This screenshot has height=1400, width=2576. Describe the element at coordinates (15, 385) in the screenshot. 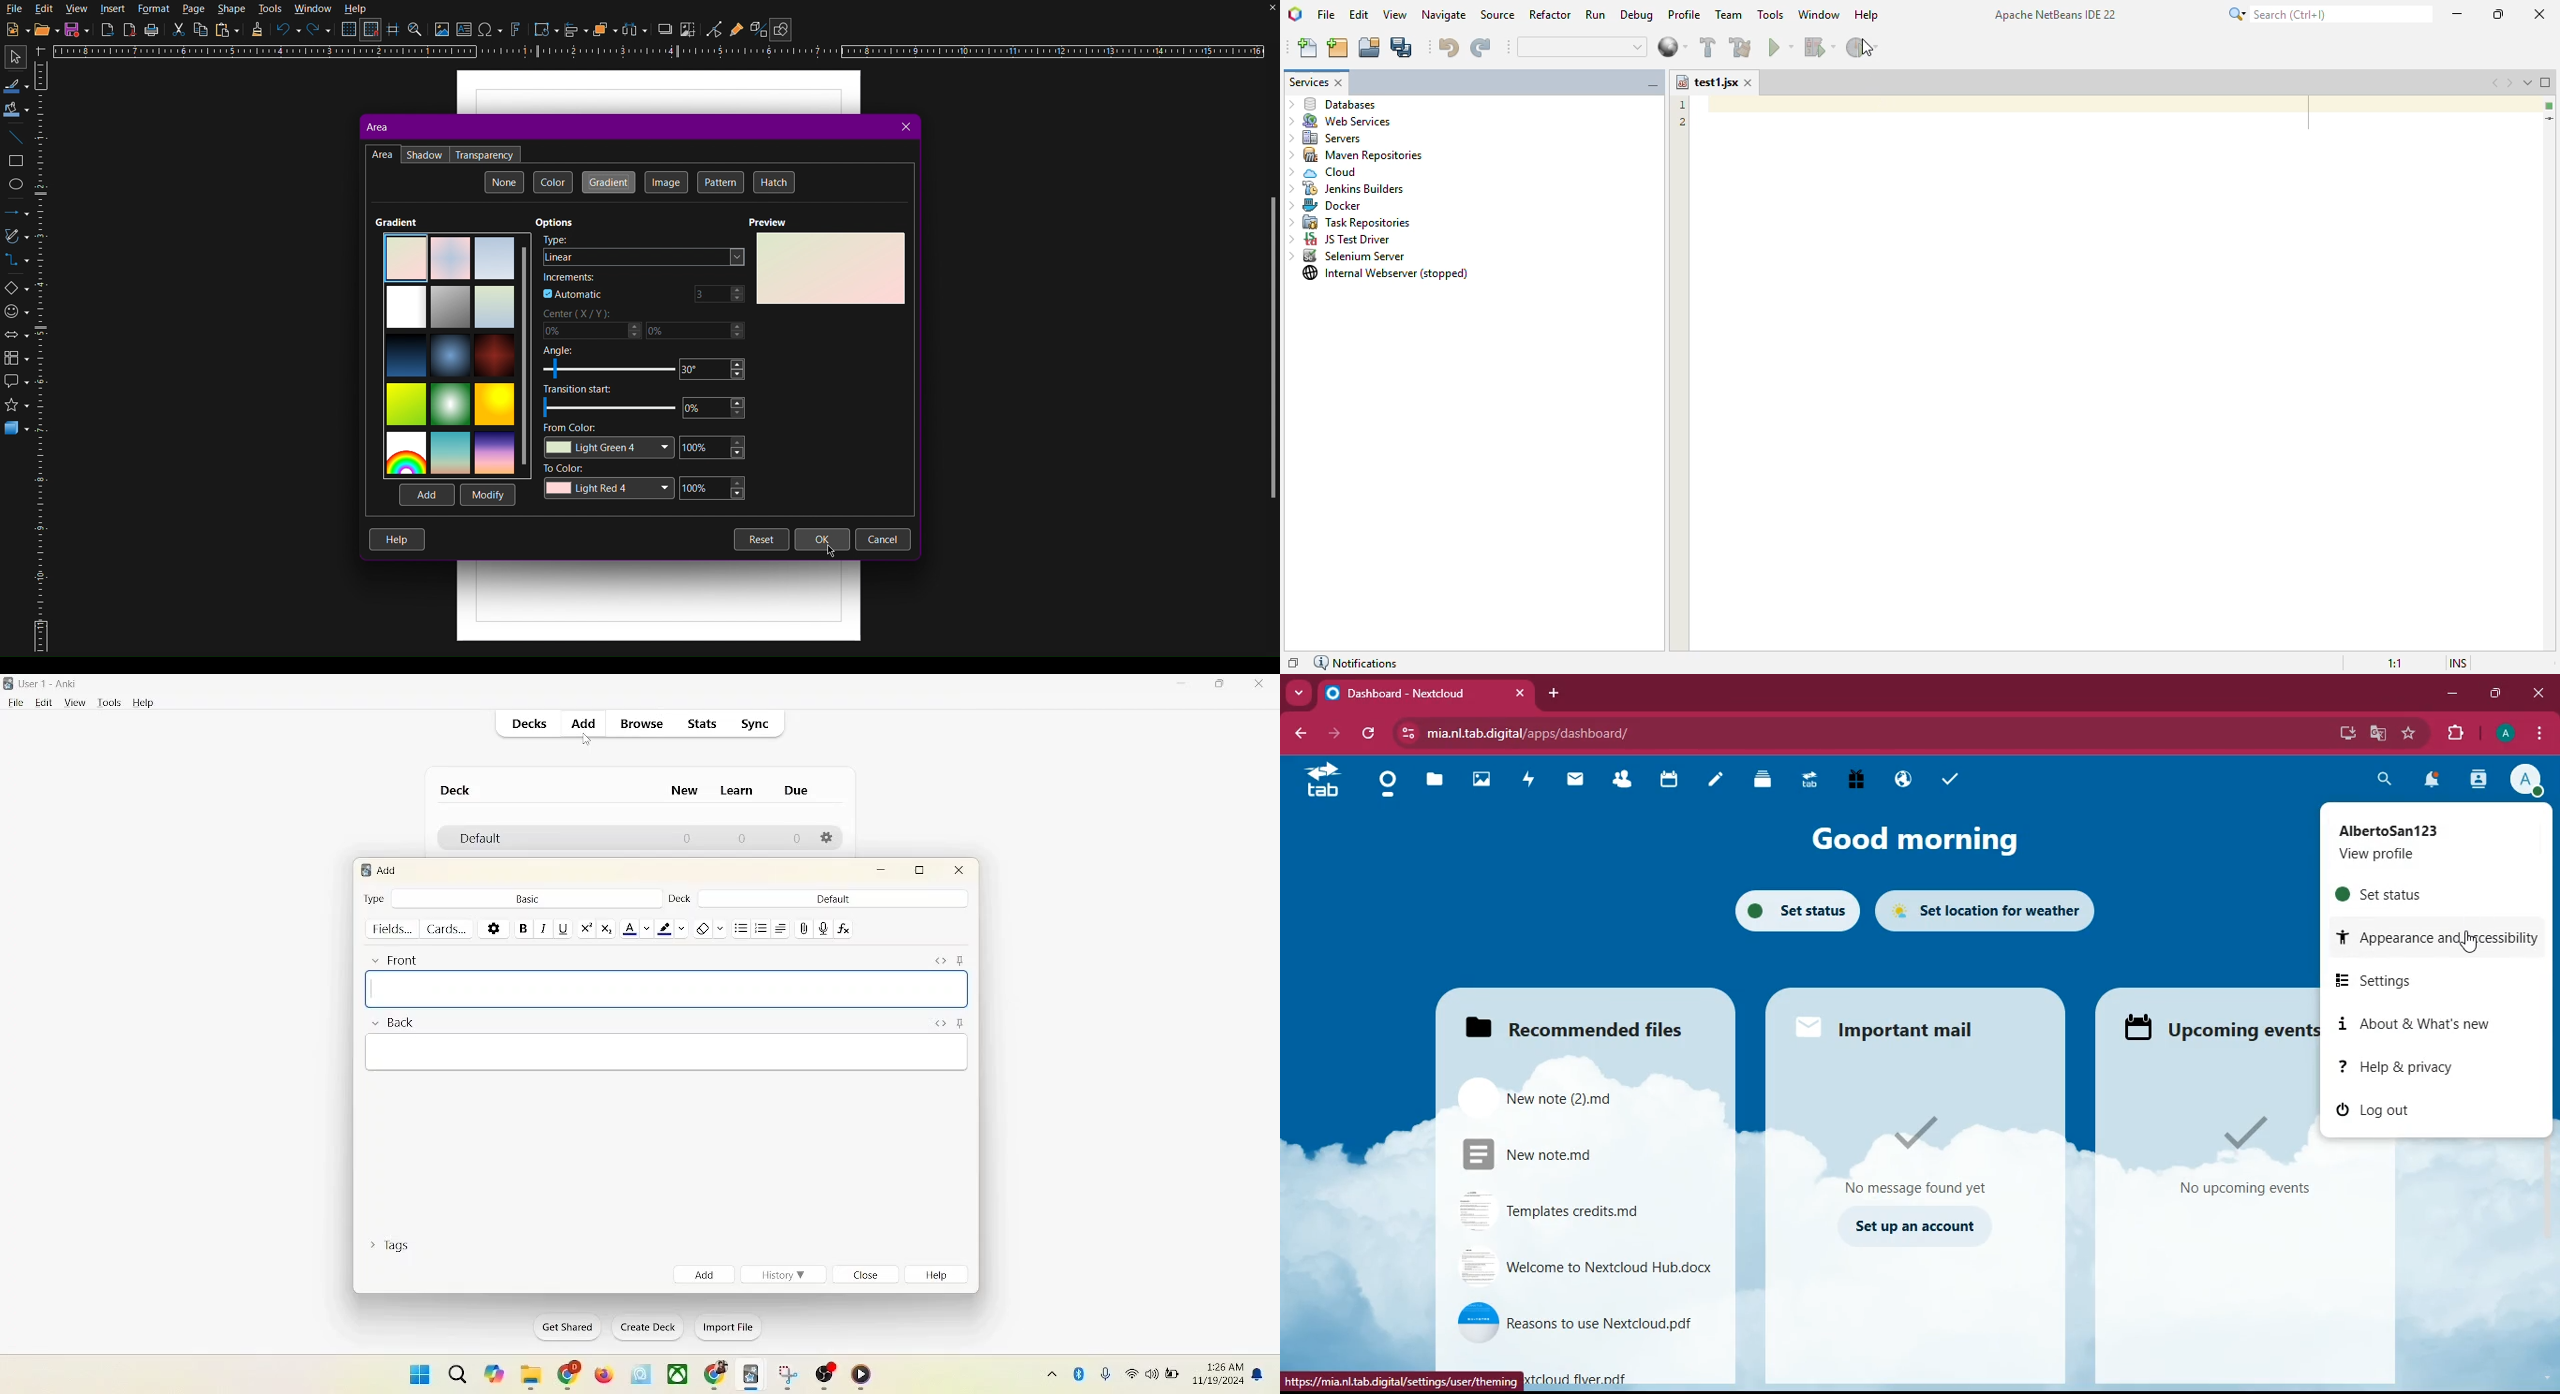

I see `Callout Shapes` at that location.